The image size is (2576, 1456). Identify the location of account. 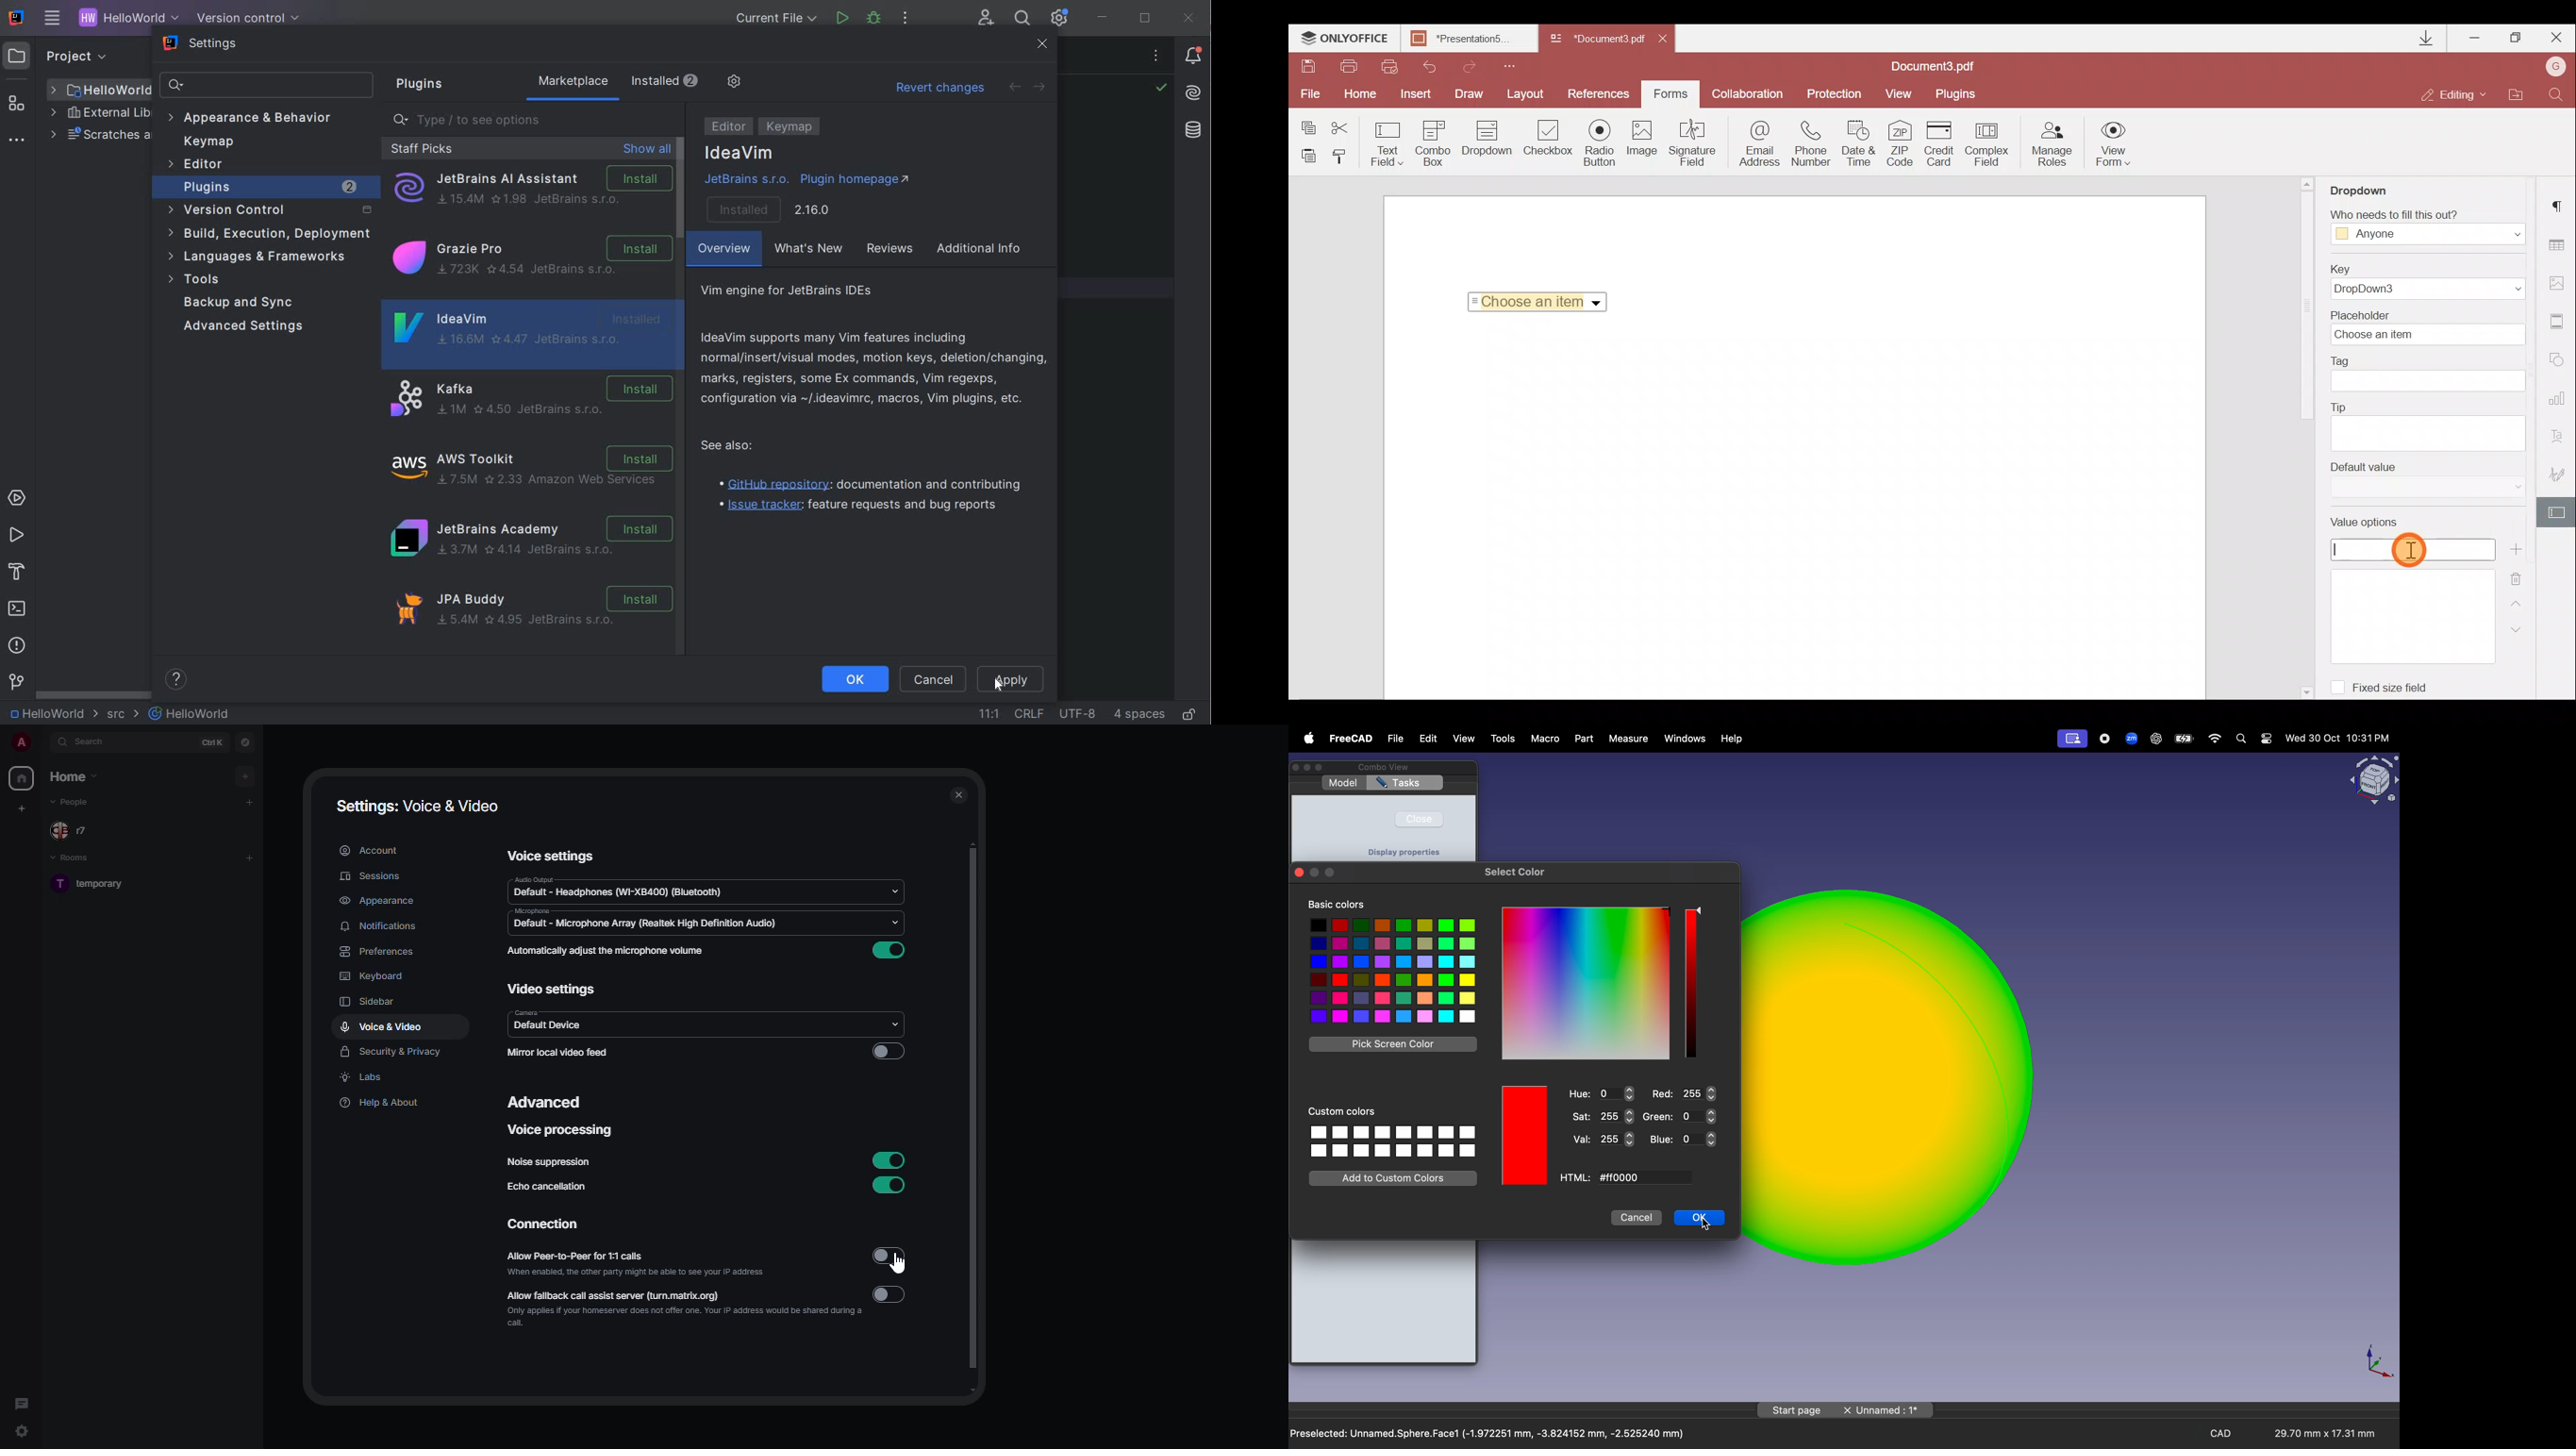
(367, 849).